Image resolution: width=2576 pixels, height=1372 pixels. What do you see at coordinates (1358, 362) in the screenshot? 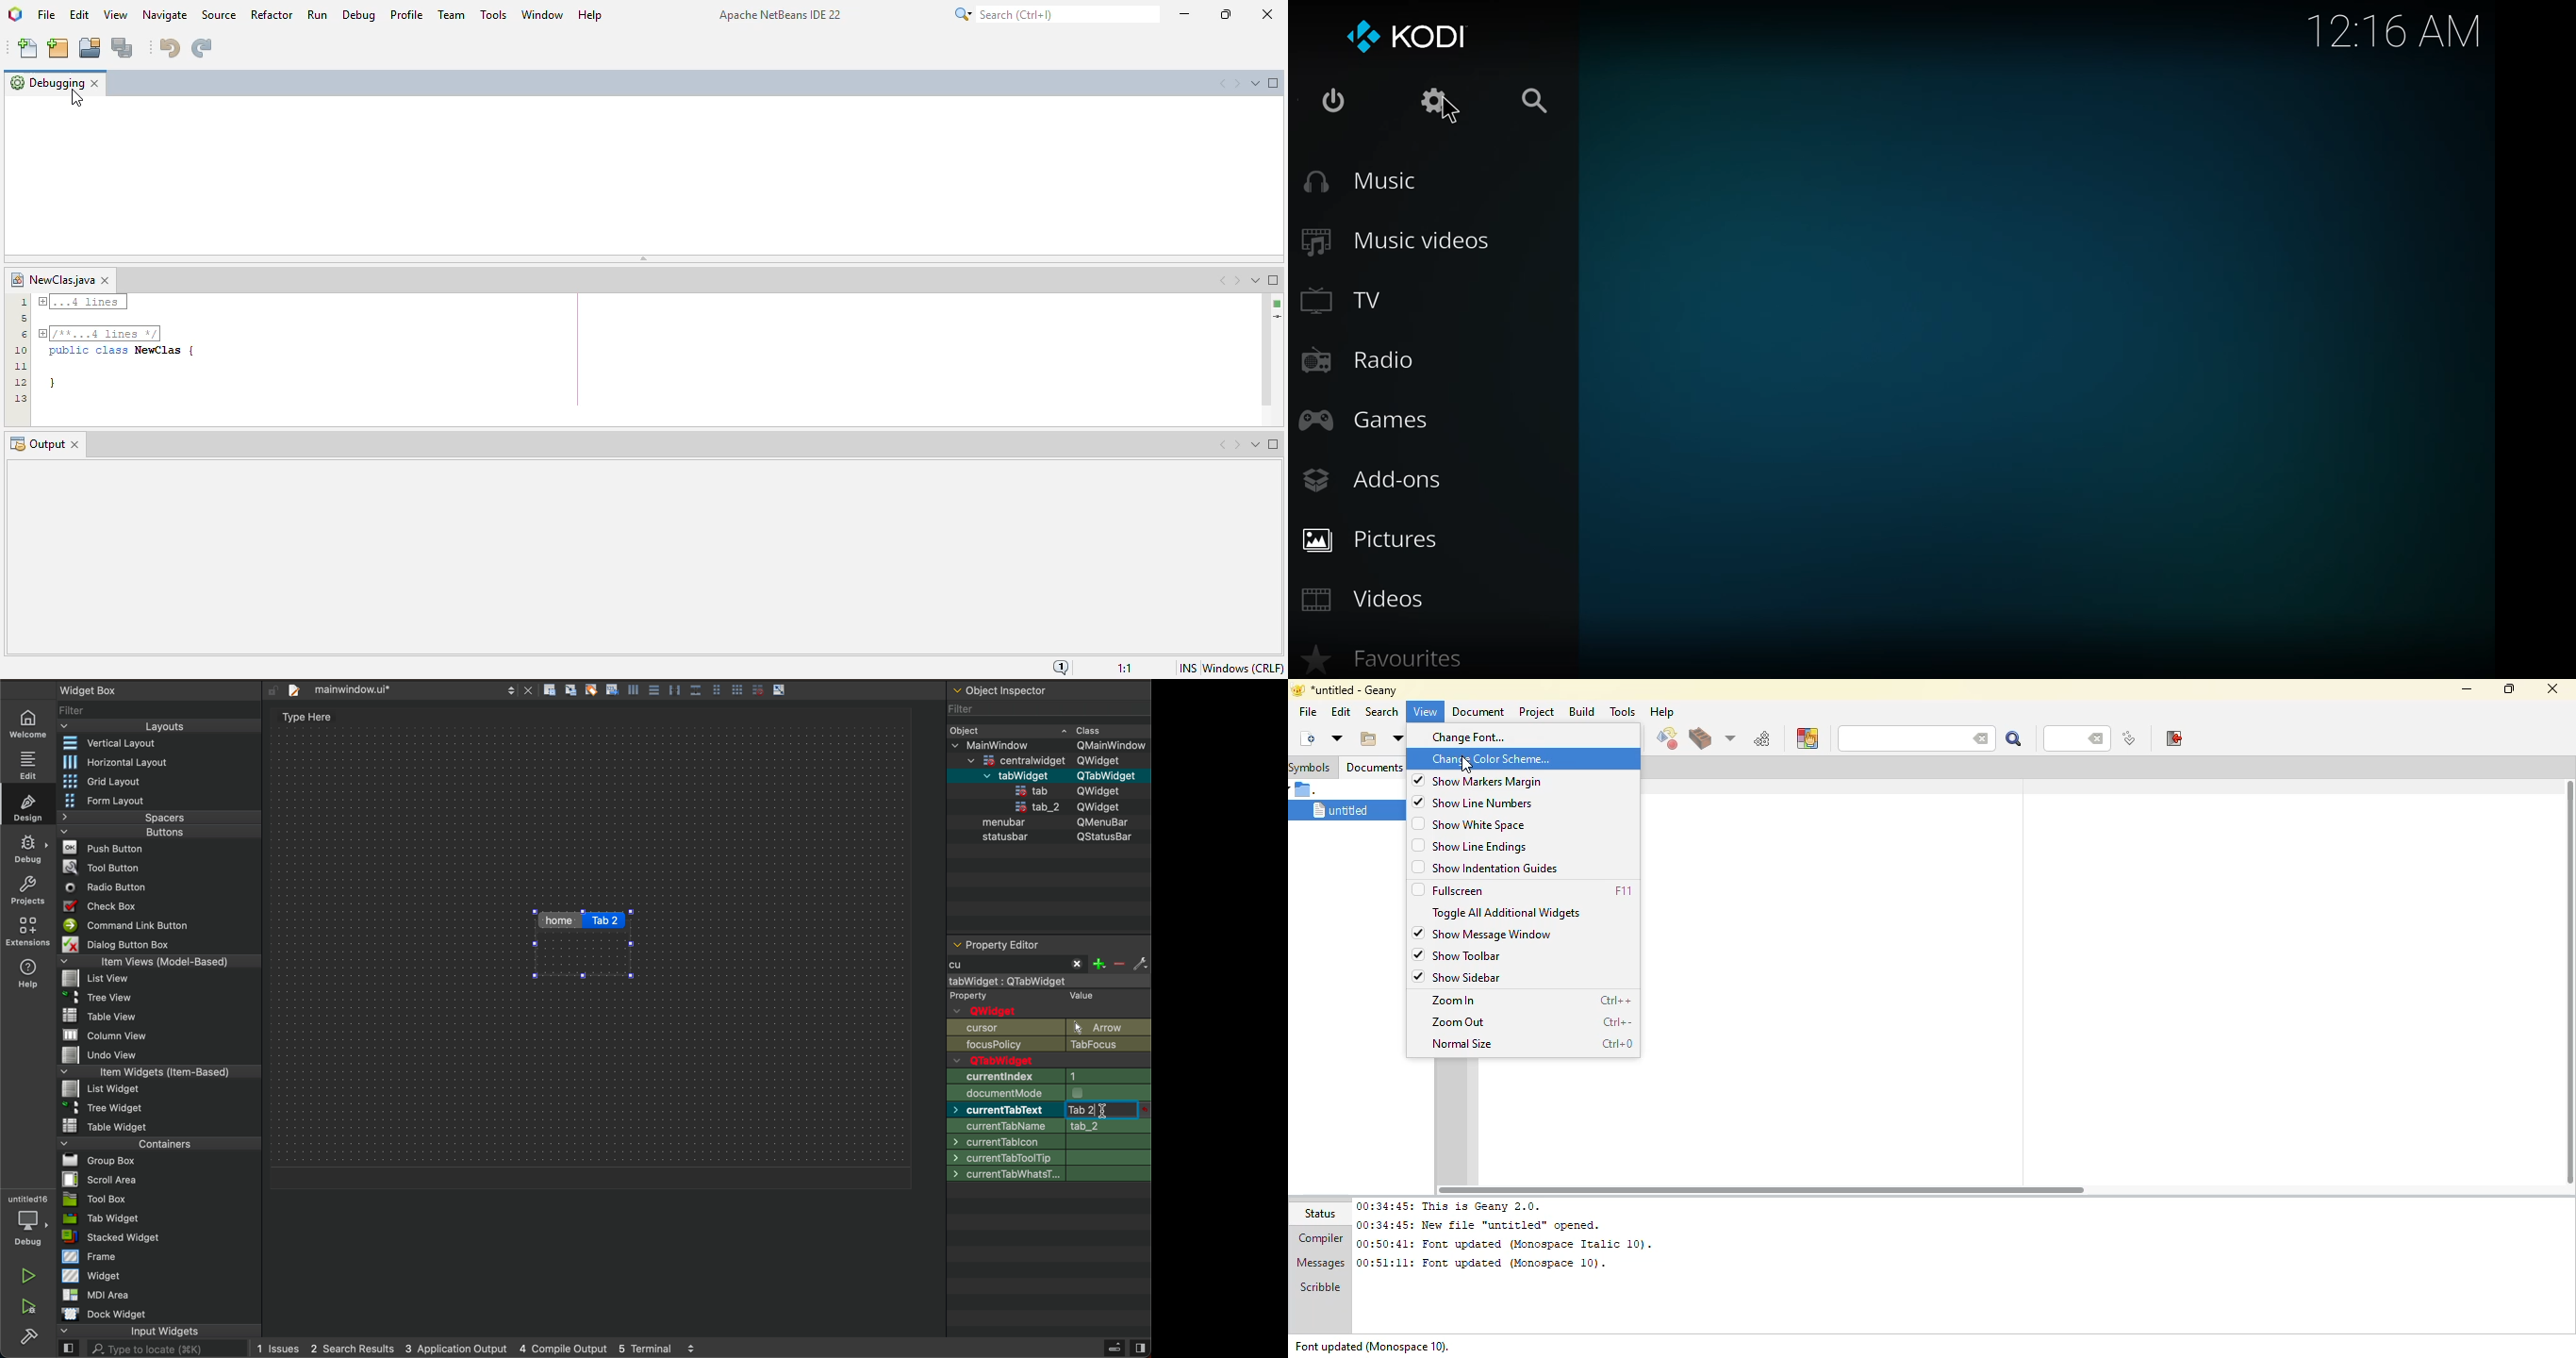
I see `radio` at bounding box center [1358, 362].